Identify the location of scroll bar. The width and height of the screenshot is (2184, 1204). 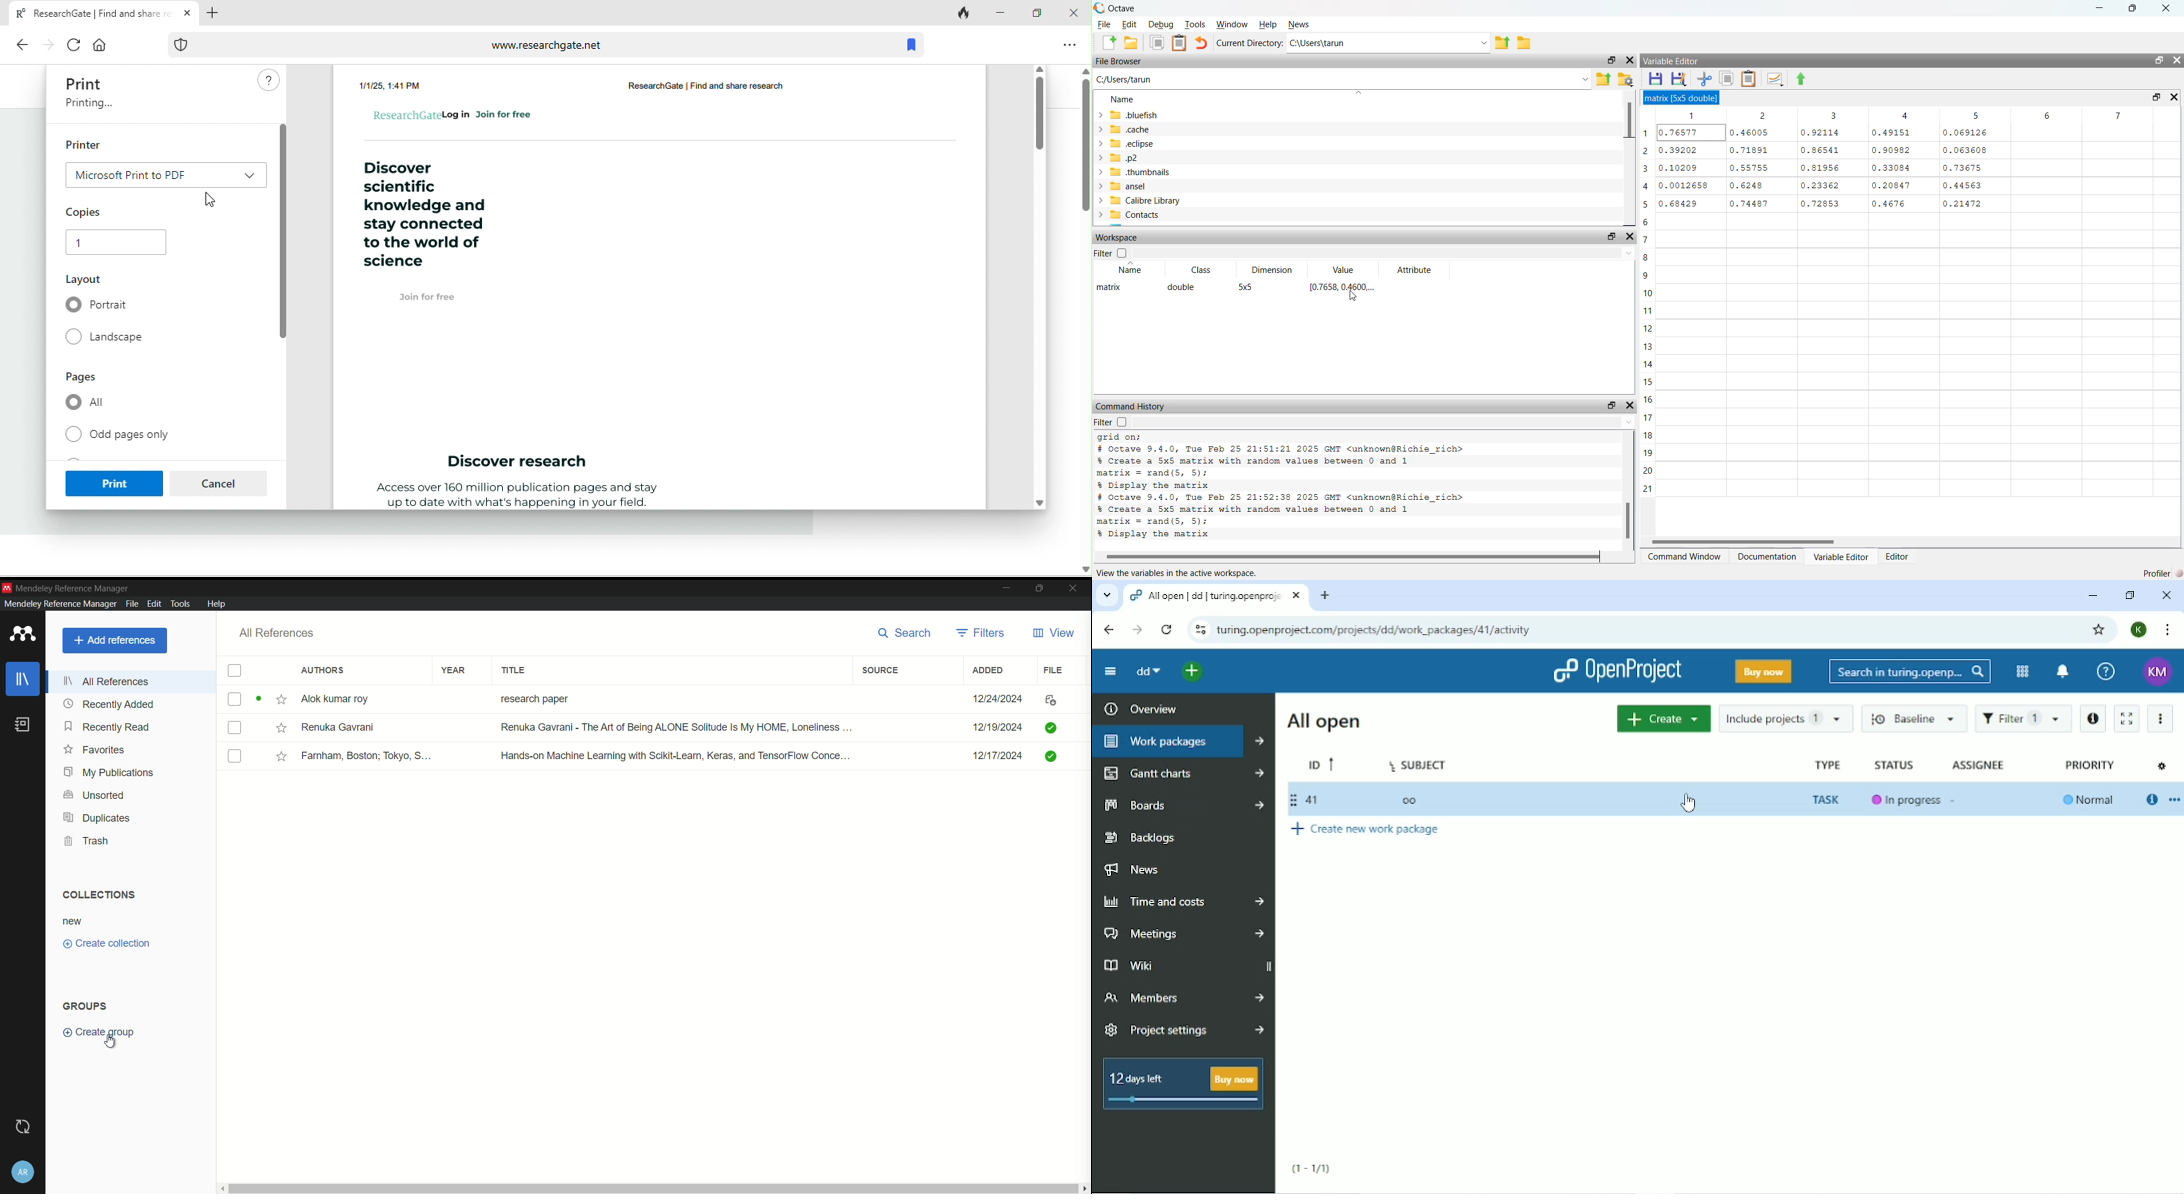
(1627, 158).